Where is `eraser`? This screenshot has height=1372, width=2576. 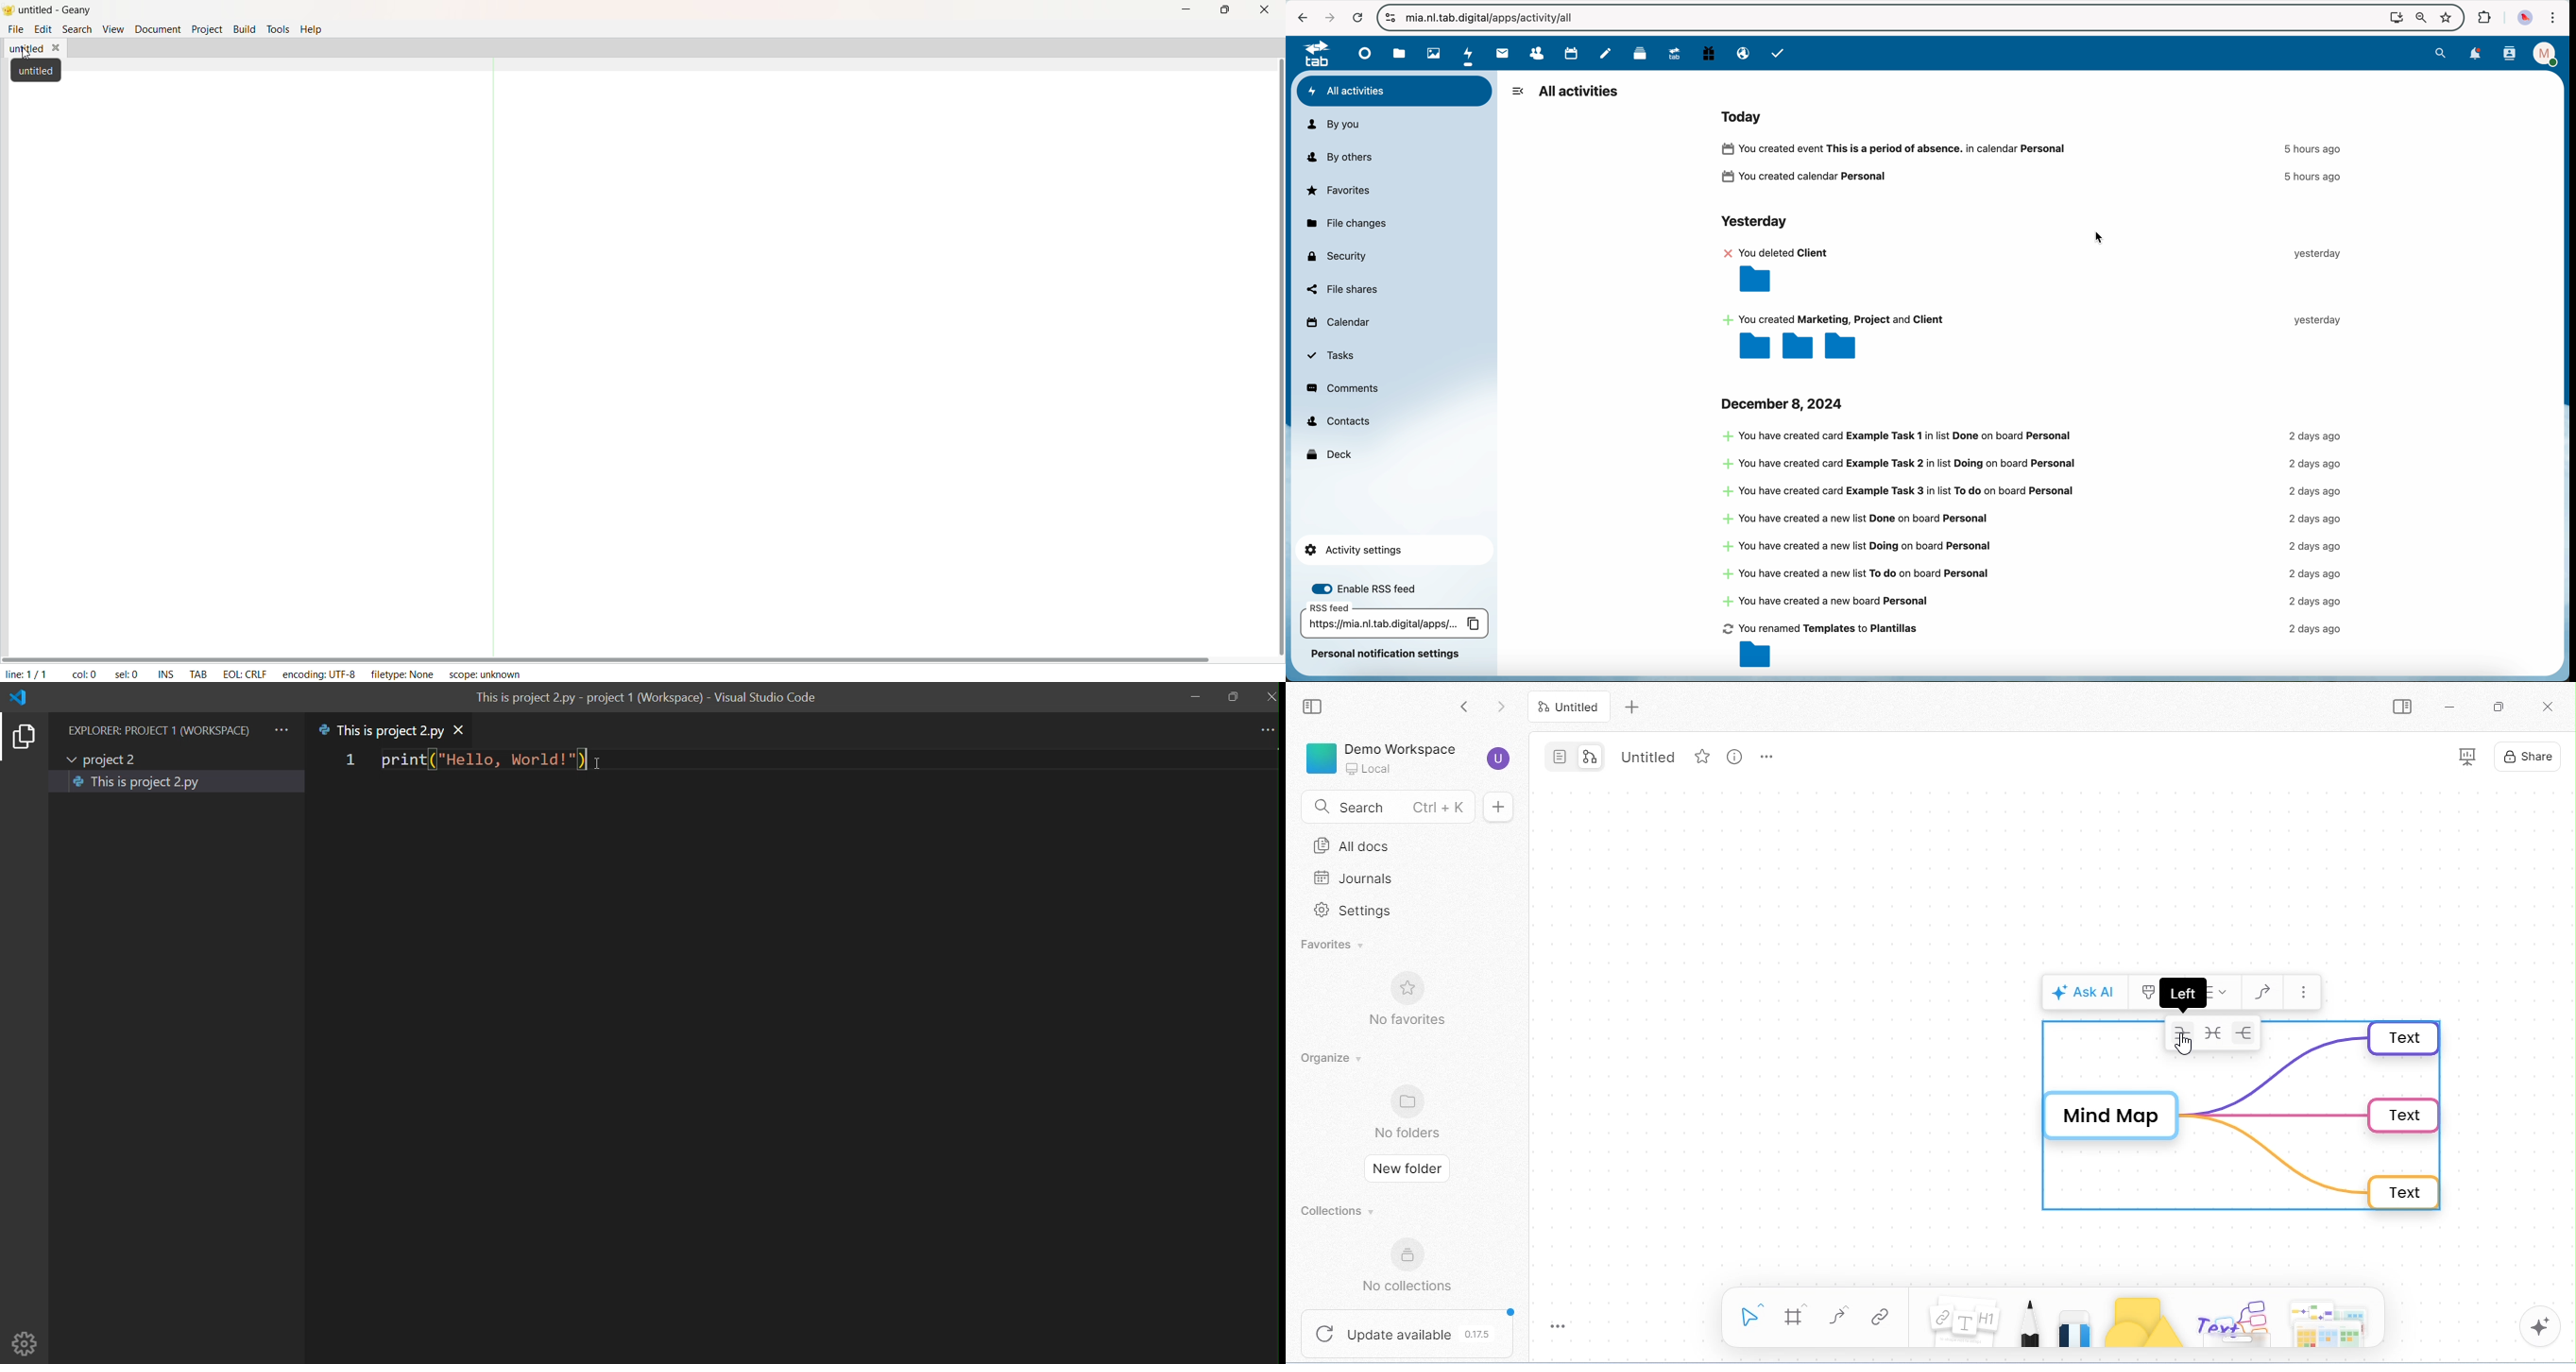
eraser is located at coordinates (2075, 1323).